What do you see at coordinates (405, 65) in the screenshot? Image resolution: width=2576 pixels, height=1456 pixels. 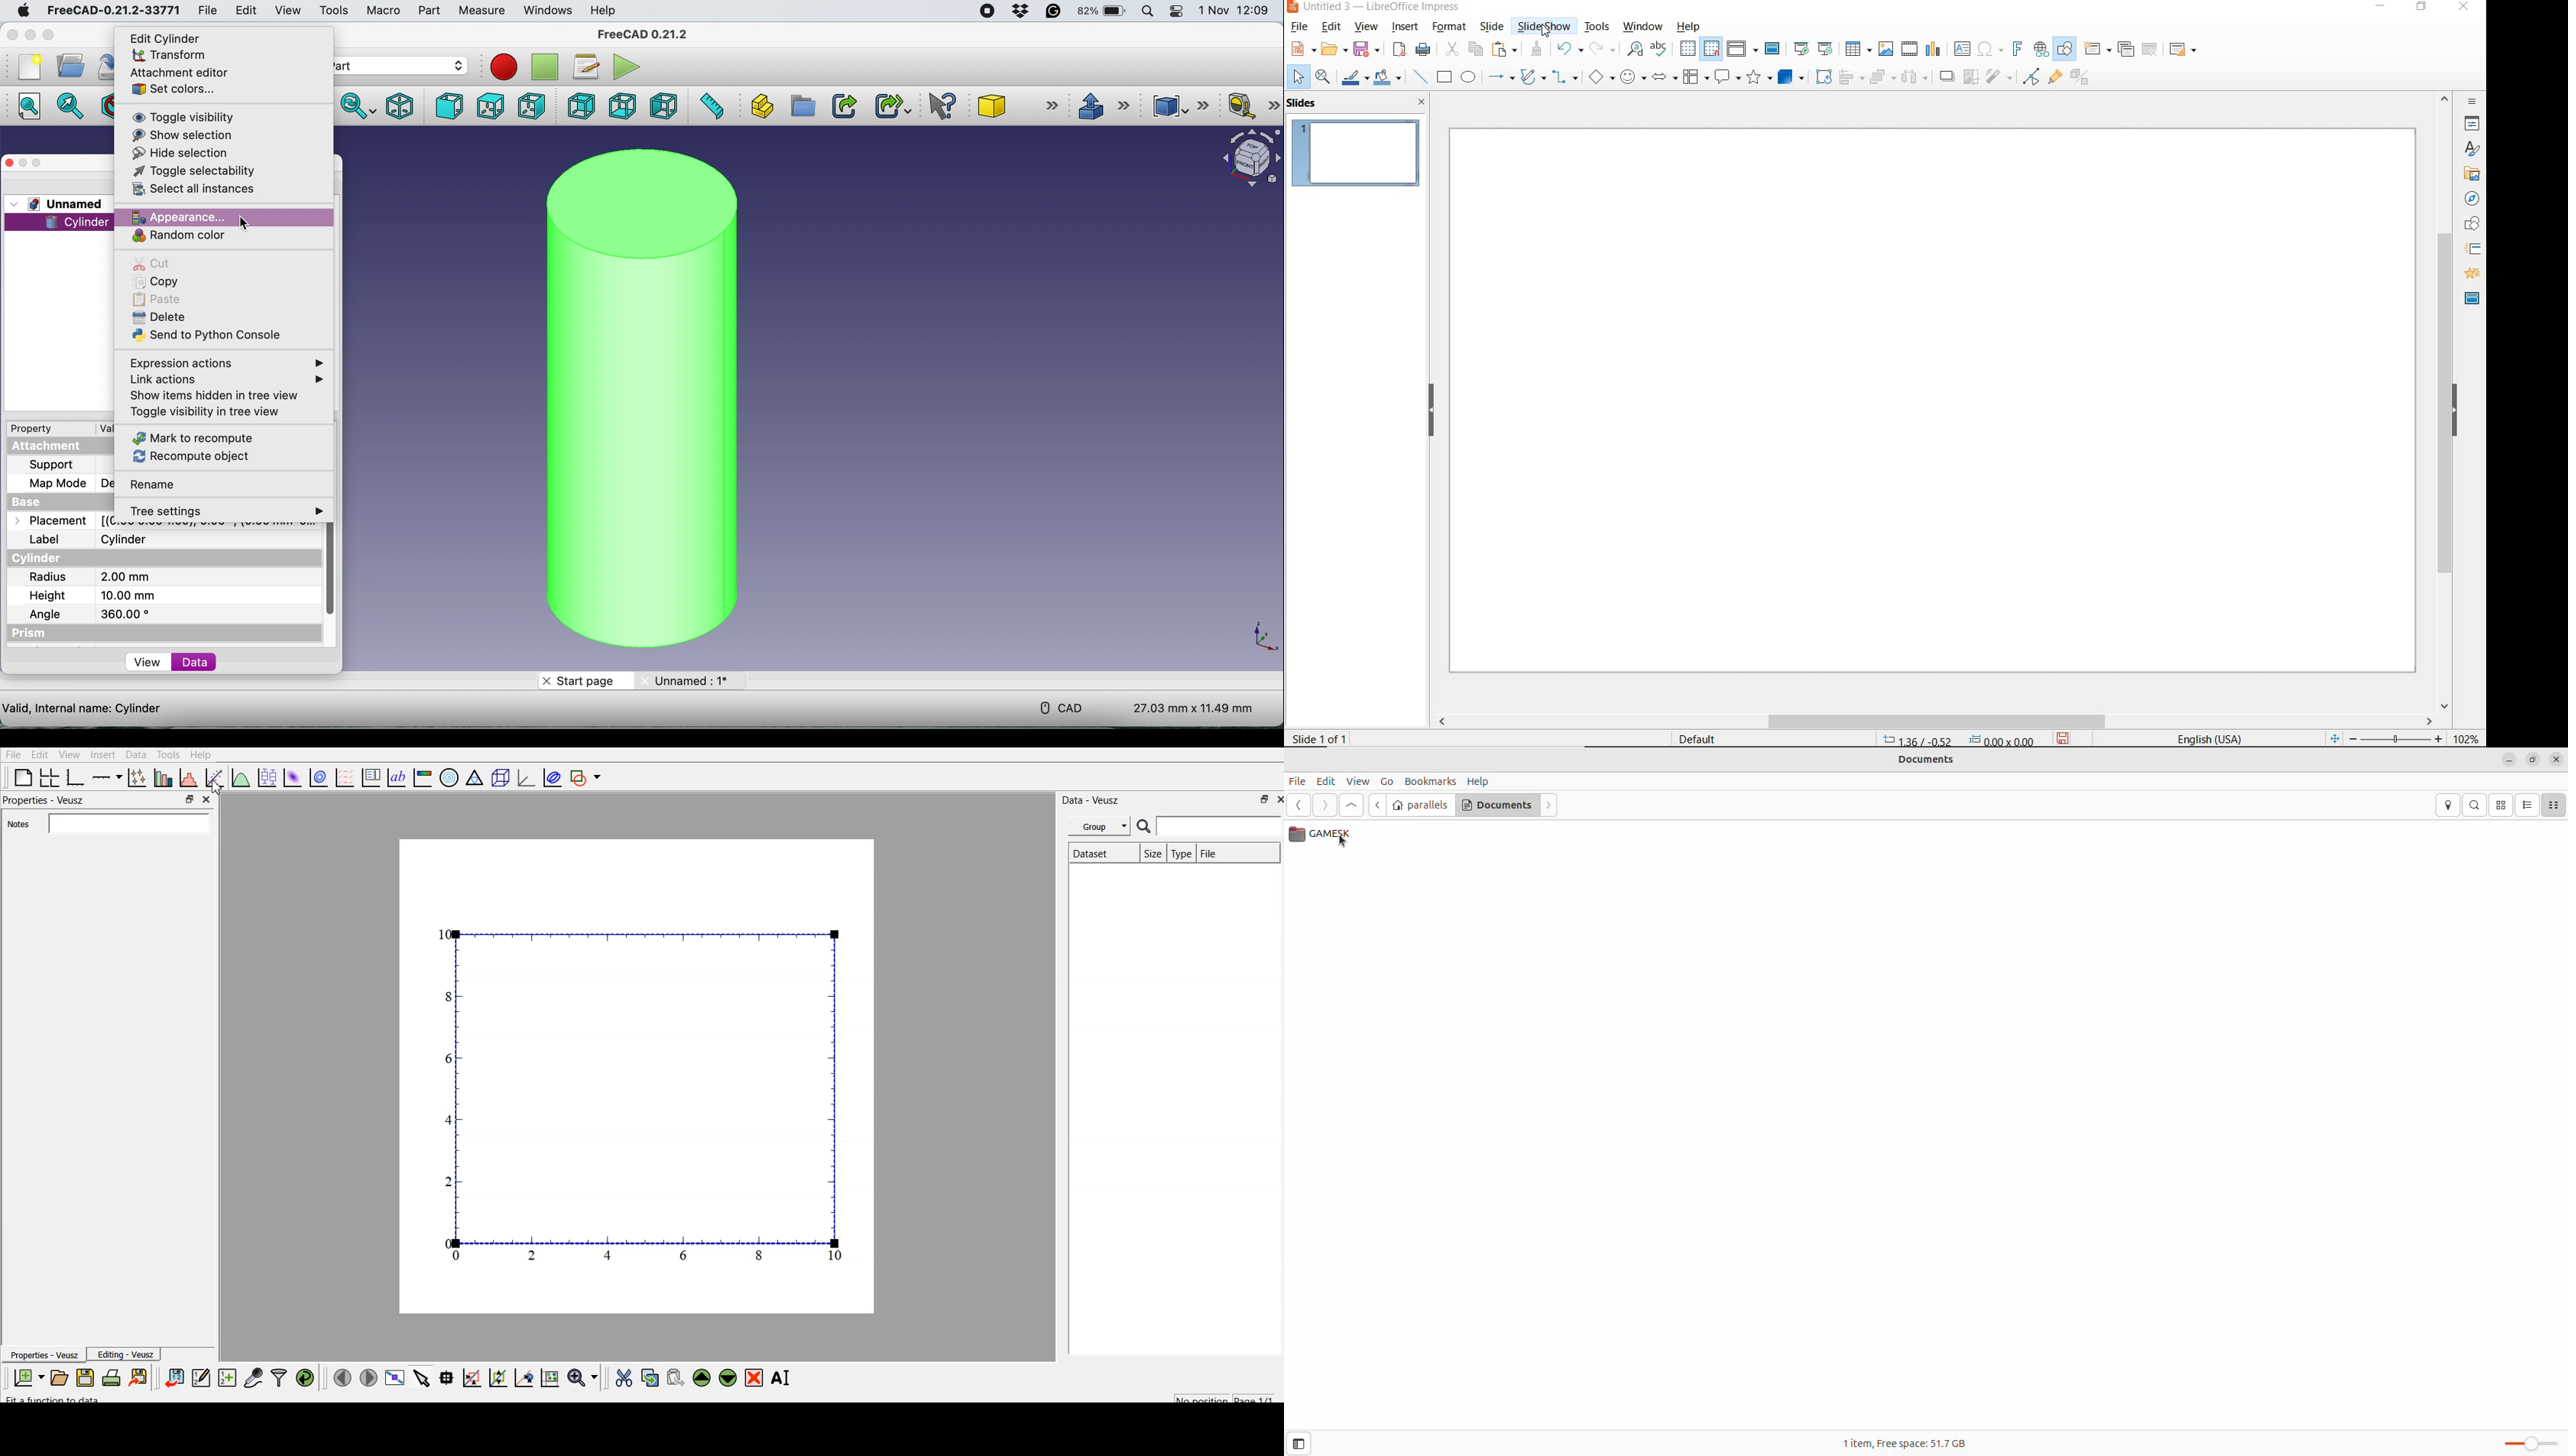 I see `workbench` at bounding box center [405, 65].